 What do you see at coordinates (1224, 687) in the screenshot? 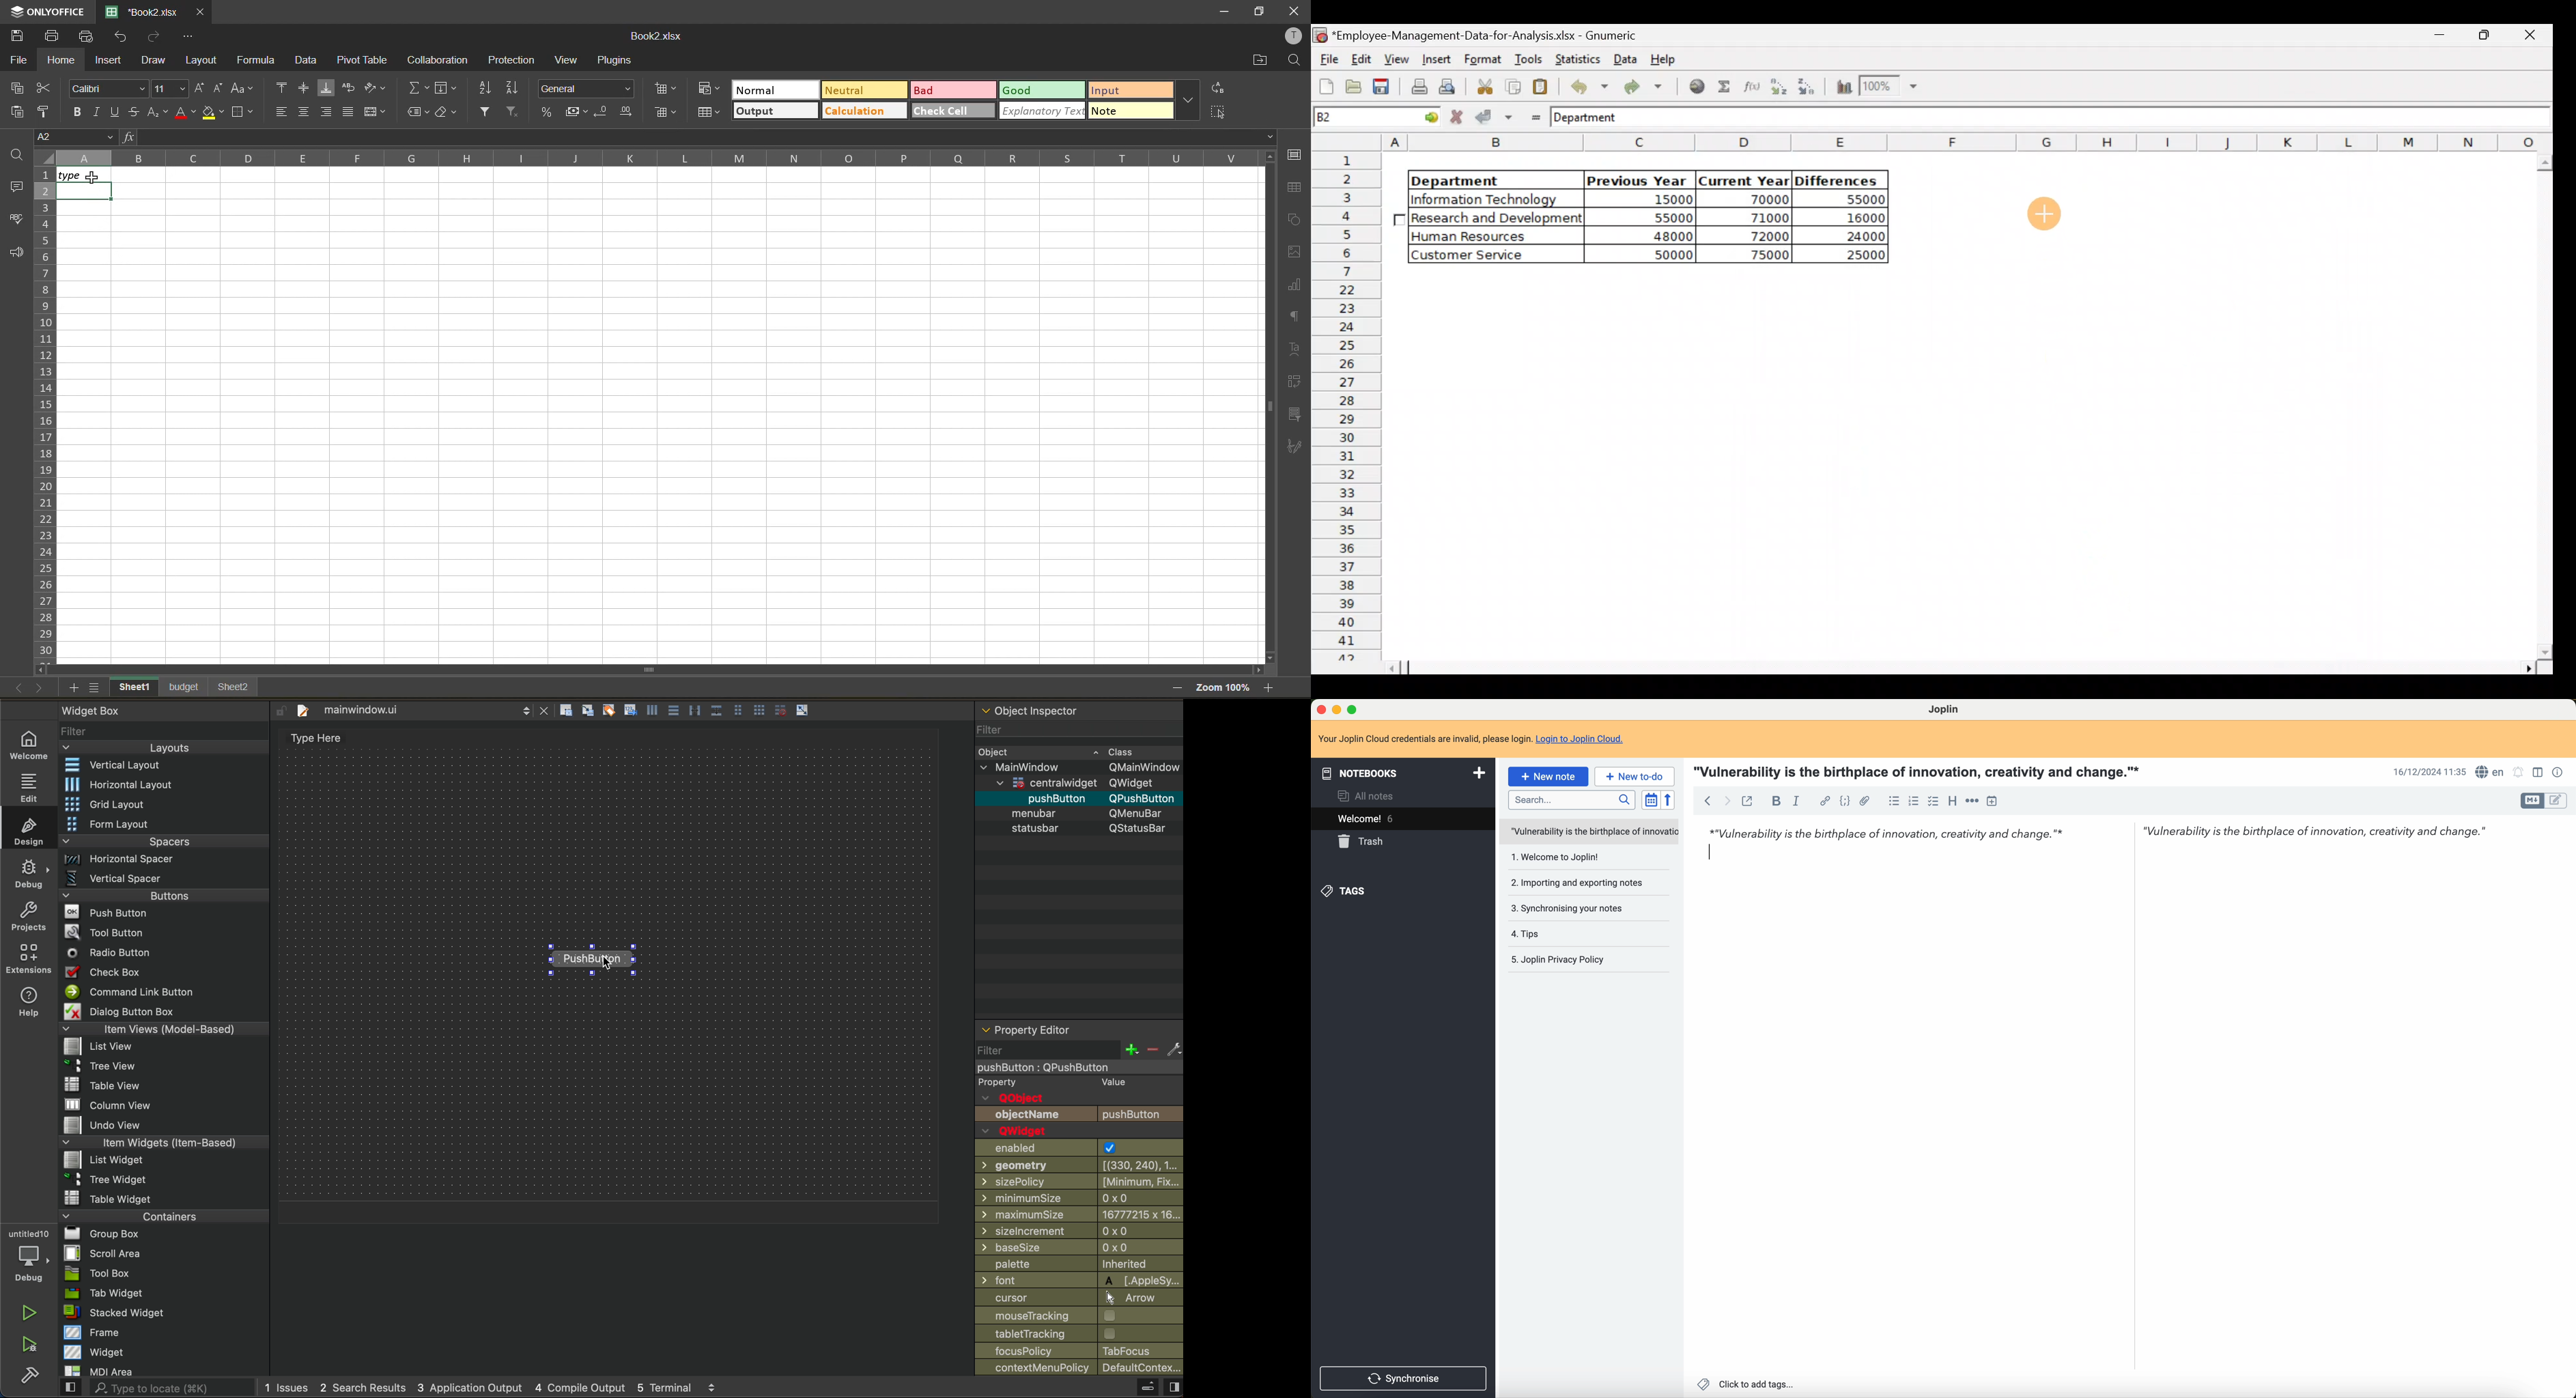
I see `zoom factor` at bounding box center [1224, 687].